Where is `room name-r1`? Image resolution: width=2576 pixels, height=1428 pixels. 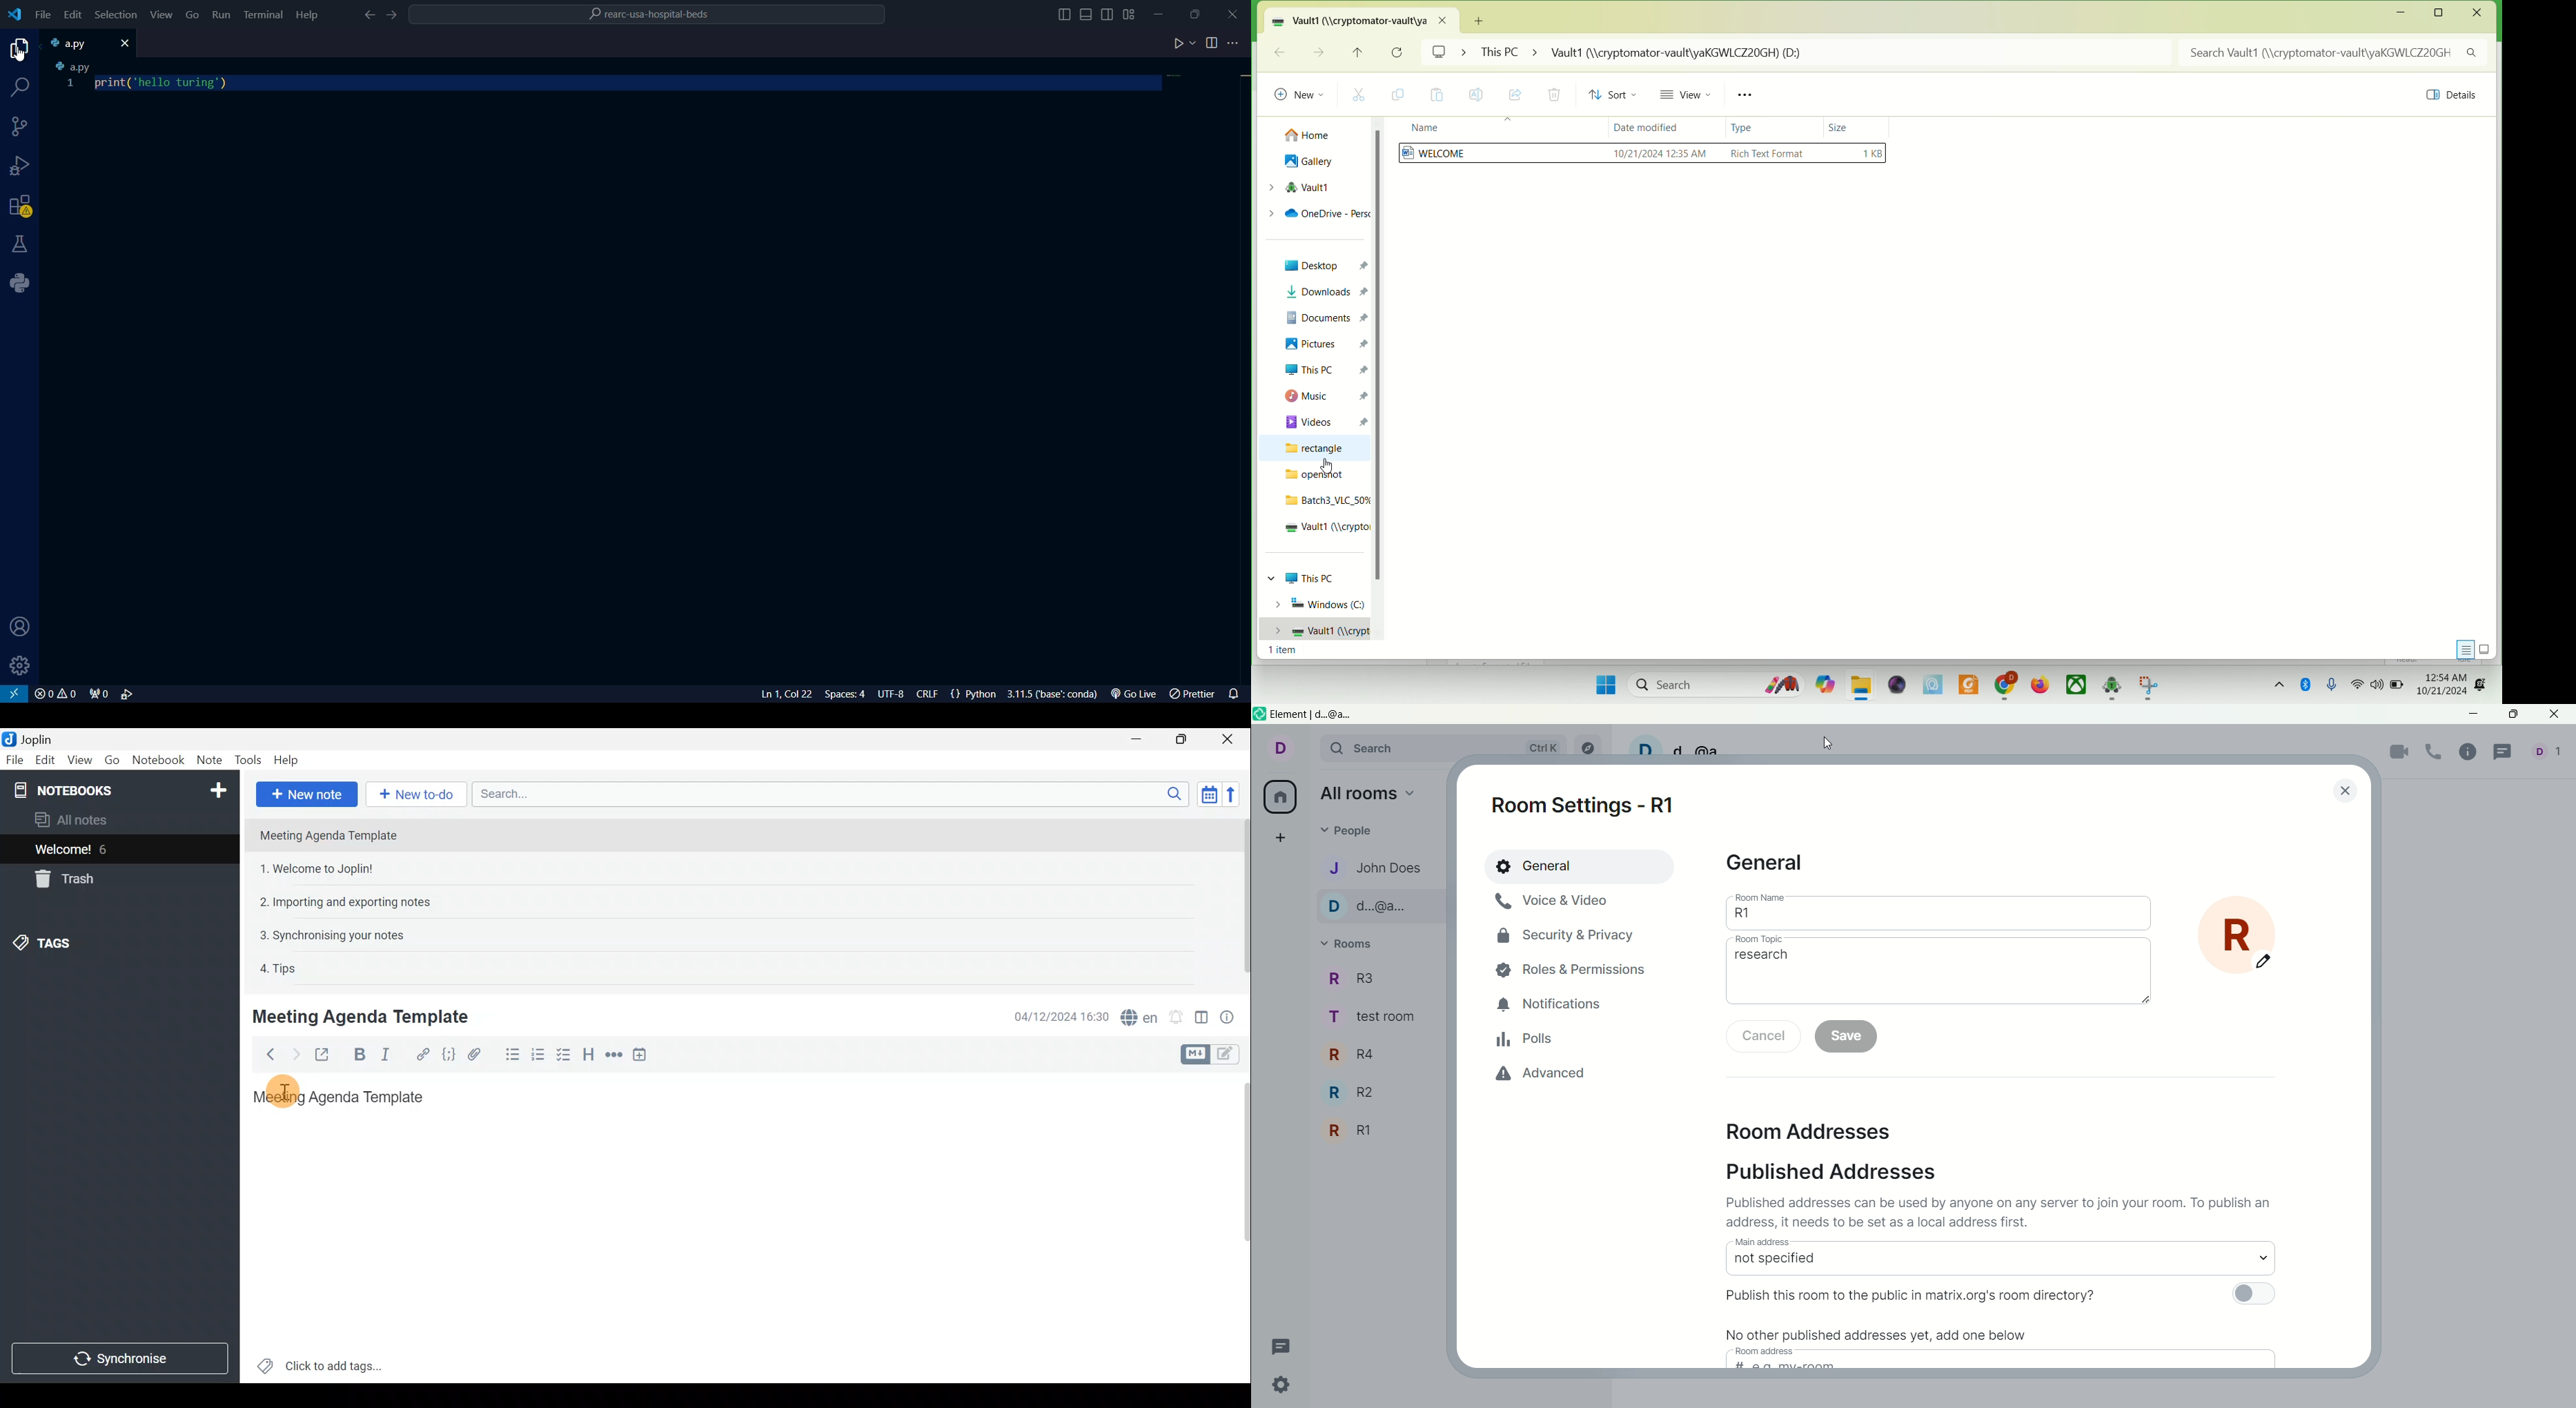
room name-r1 is located at coordinates (1942, 917).